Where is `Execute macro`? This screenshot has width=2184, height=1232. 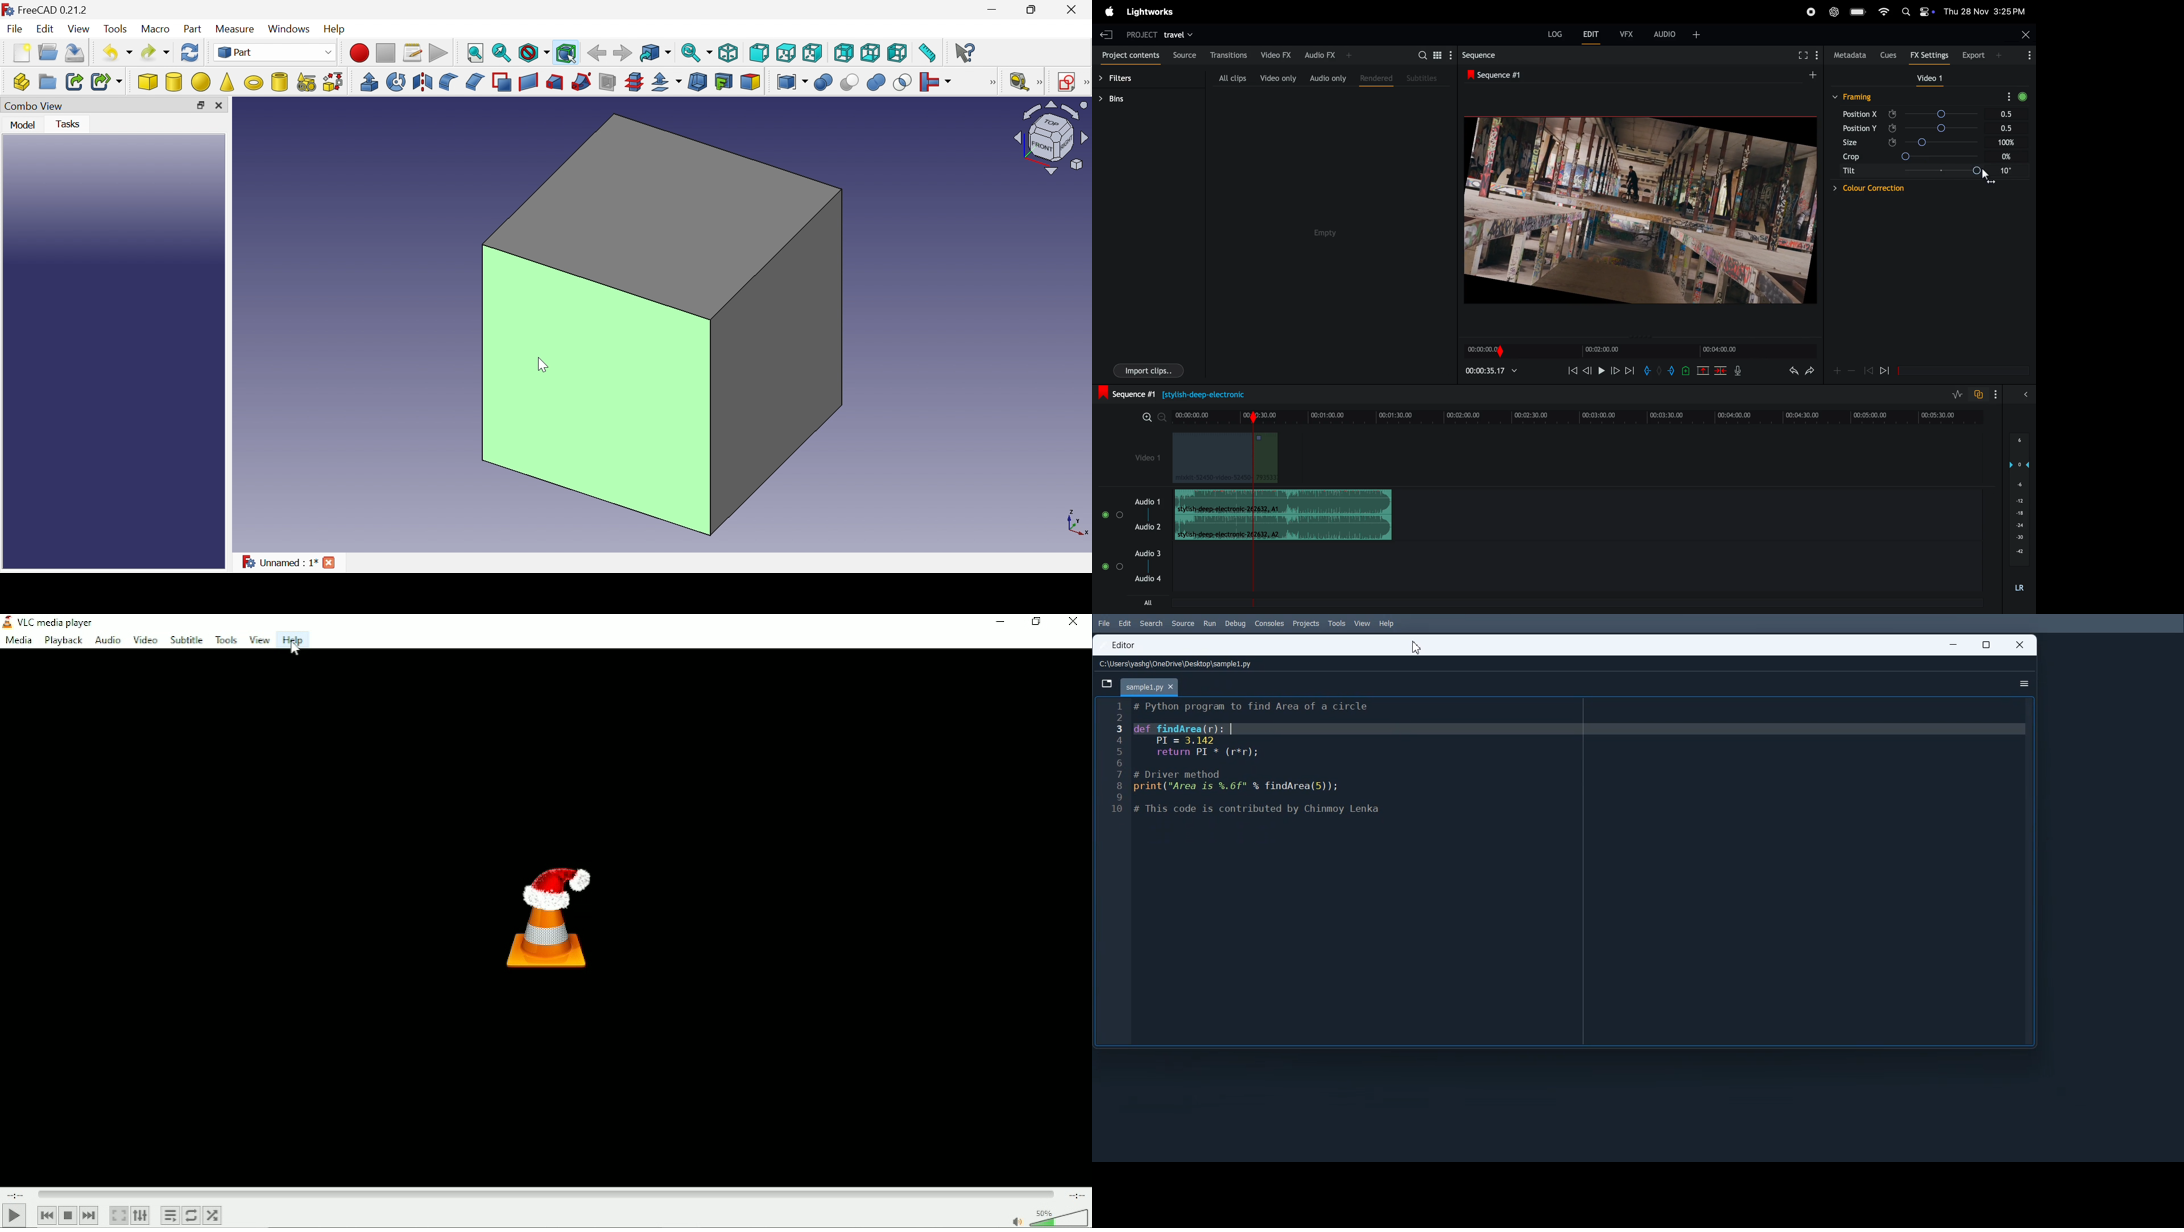
Execute macro is located at coordinates (439, 53).